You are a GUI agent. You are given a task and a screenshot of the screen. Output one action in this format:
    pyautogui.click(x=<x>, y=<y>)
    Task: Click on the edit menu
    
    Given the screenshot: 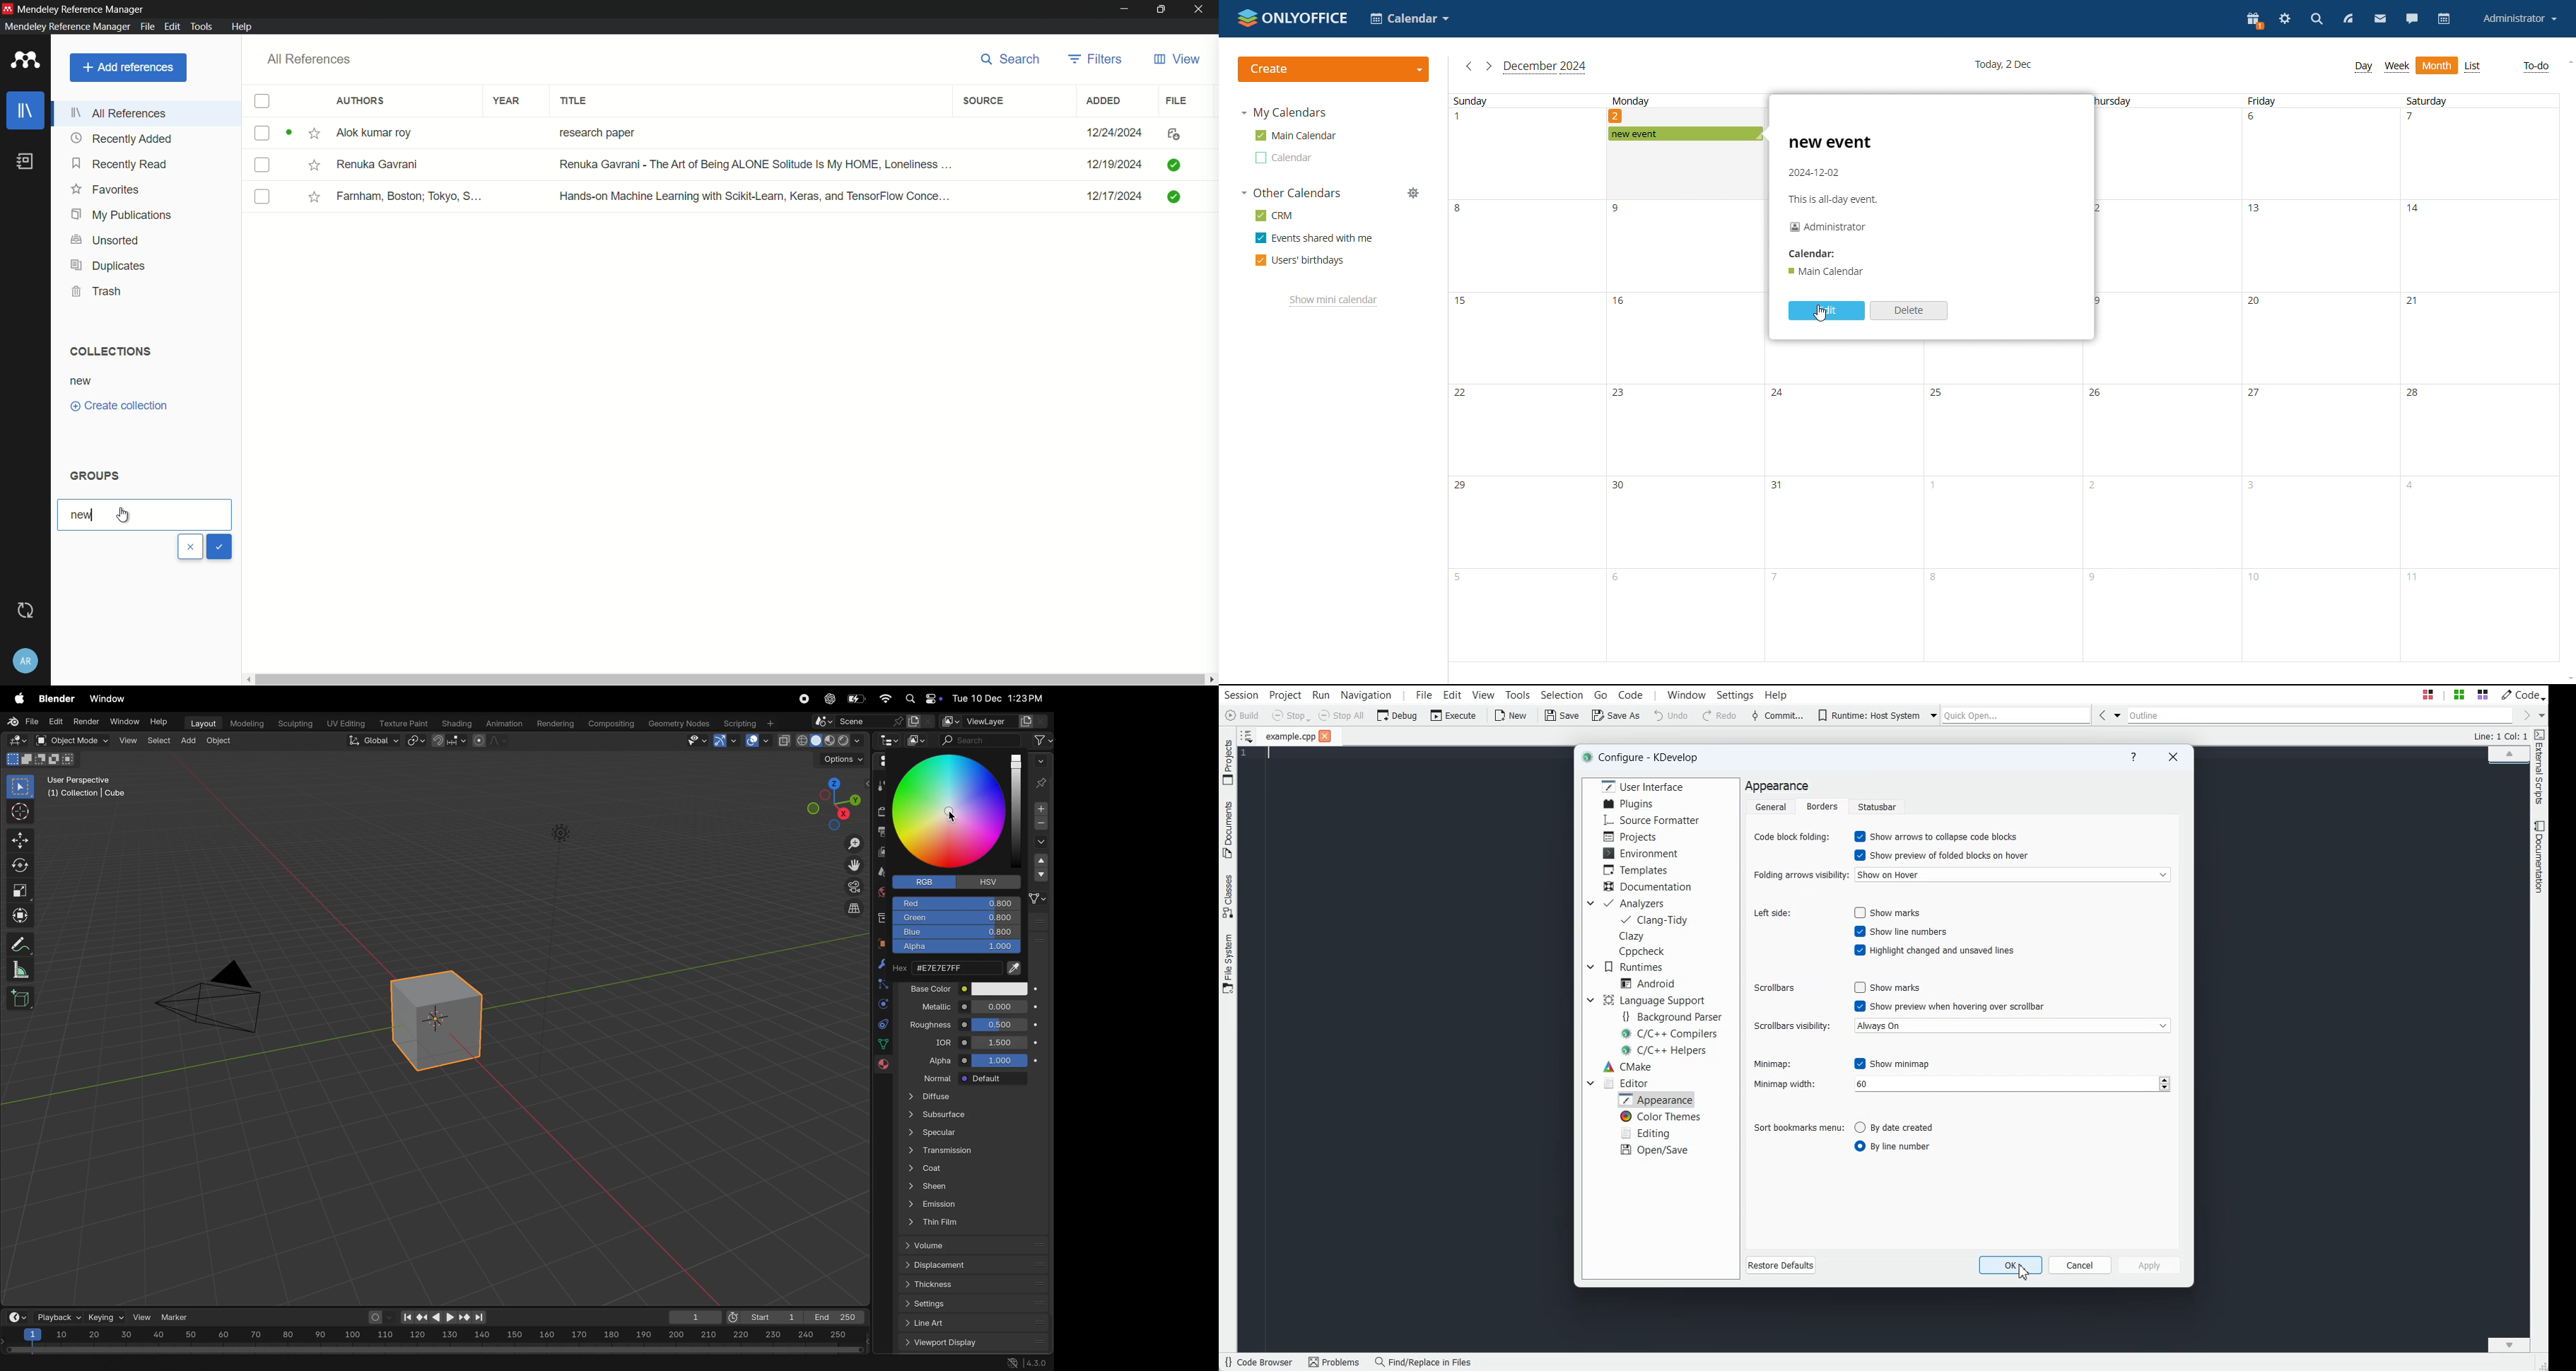 What is the action you would take?
    pyautogui.click(x=171, y=26)
    